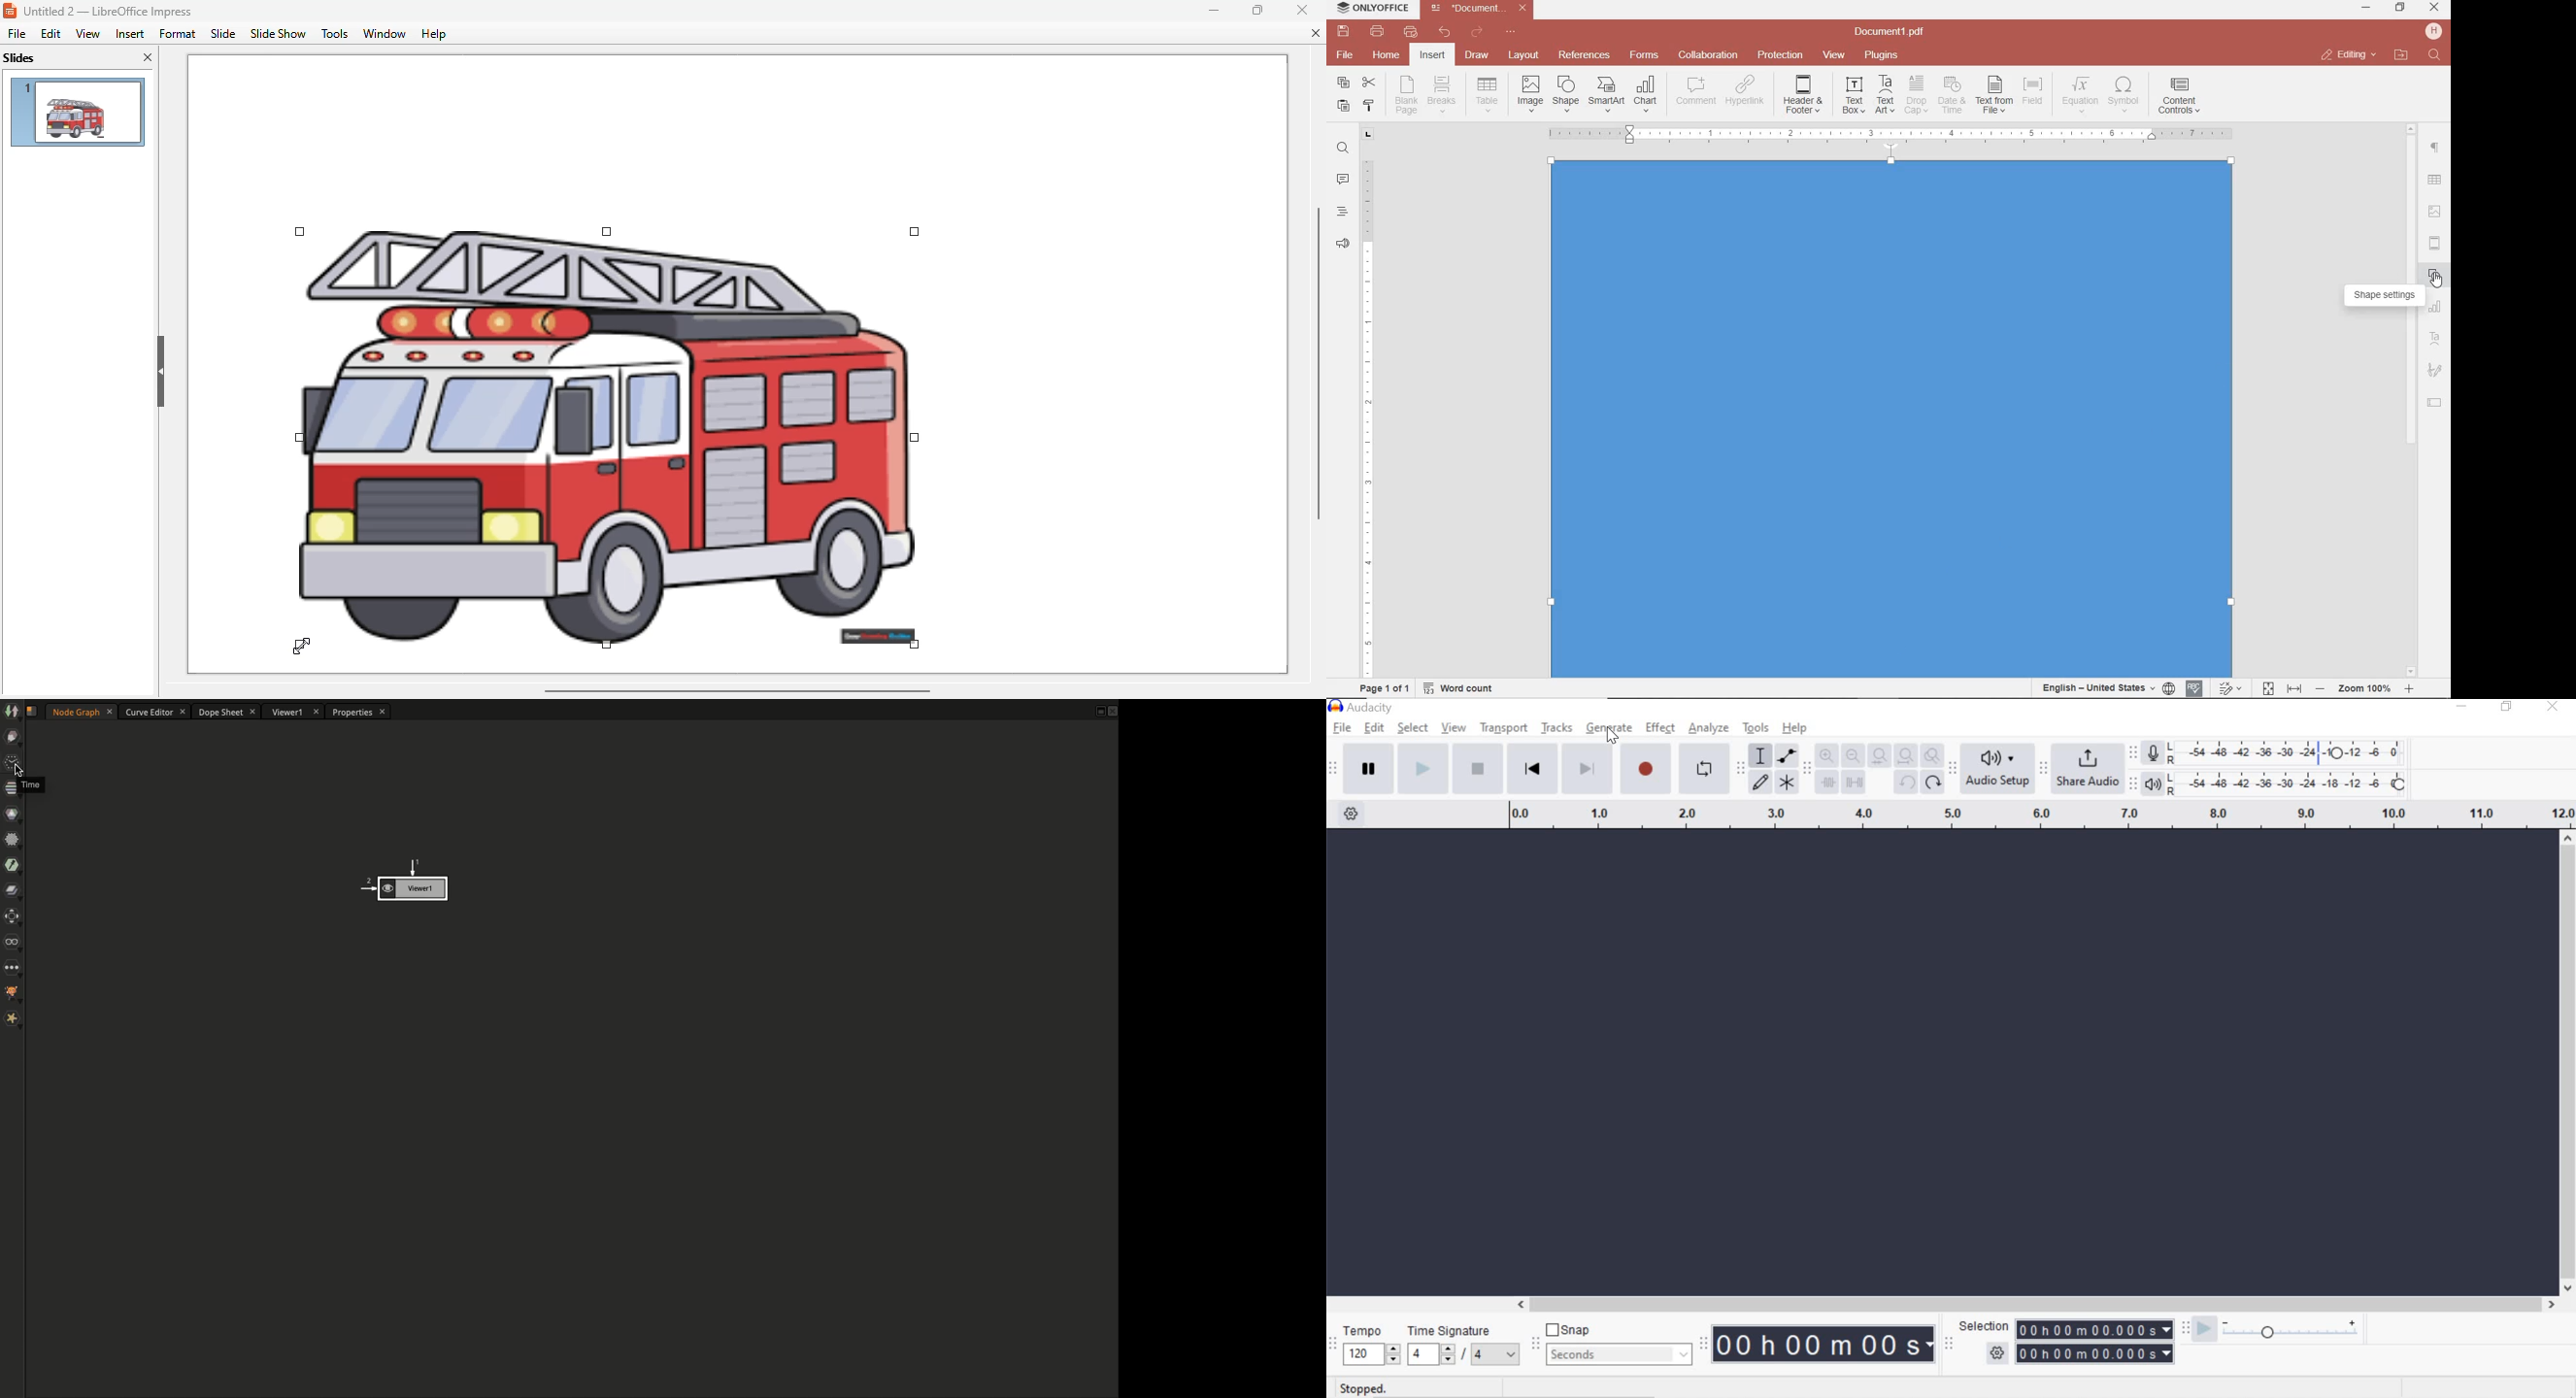  What do you see at coordinates (1342, 31) in the screenshot?
I see `save` at bounding box center [1342, 31].